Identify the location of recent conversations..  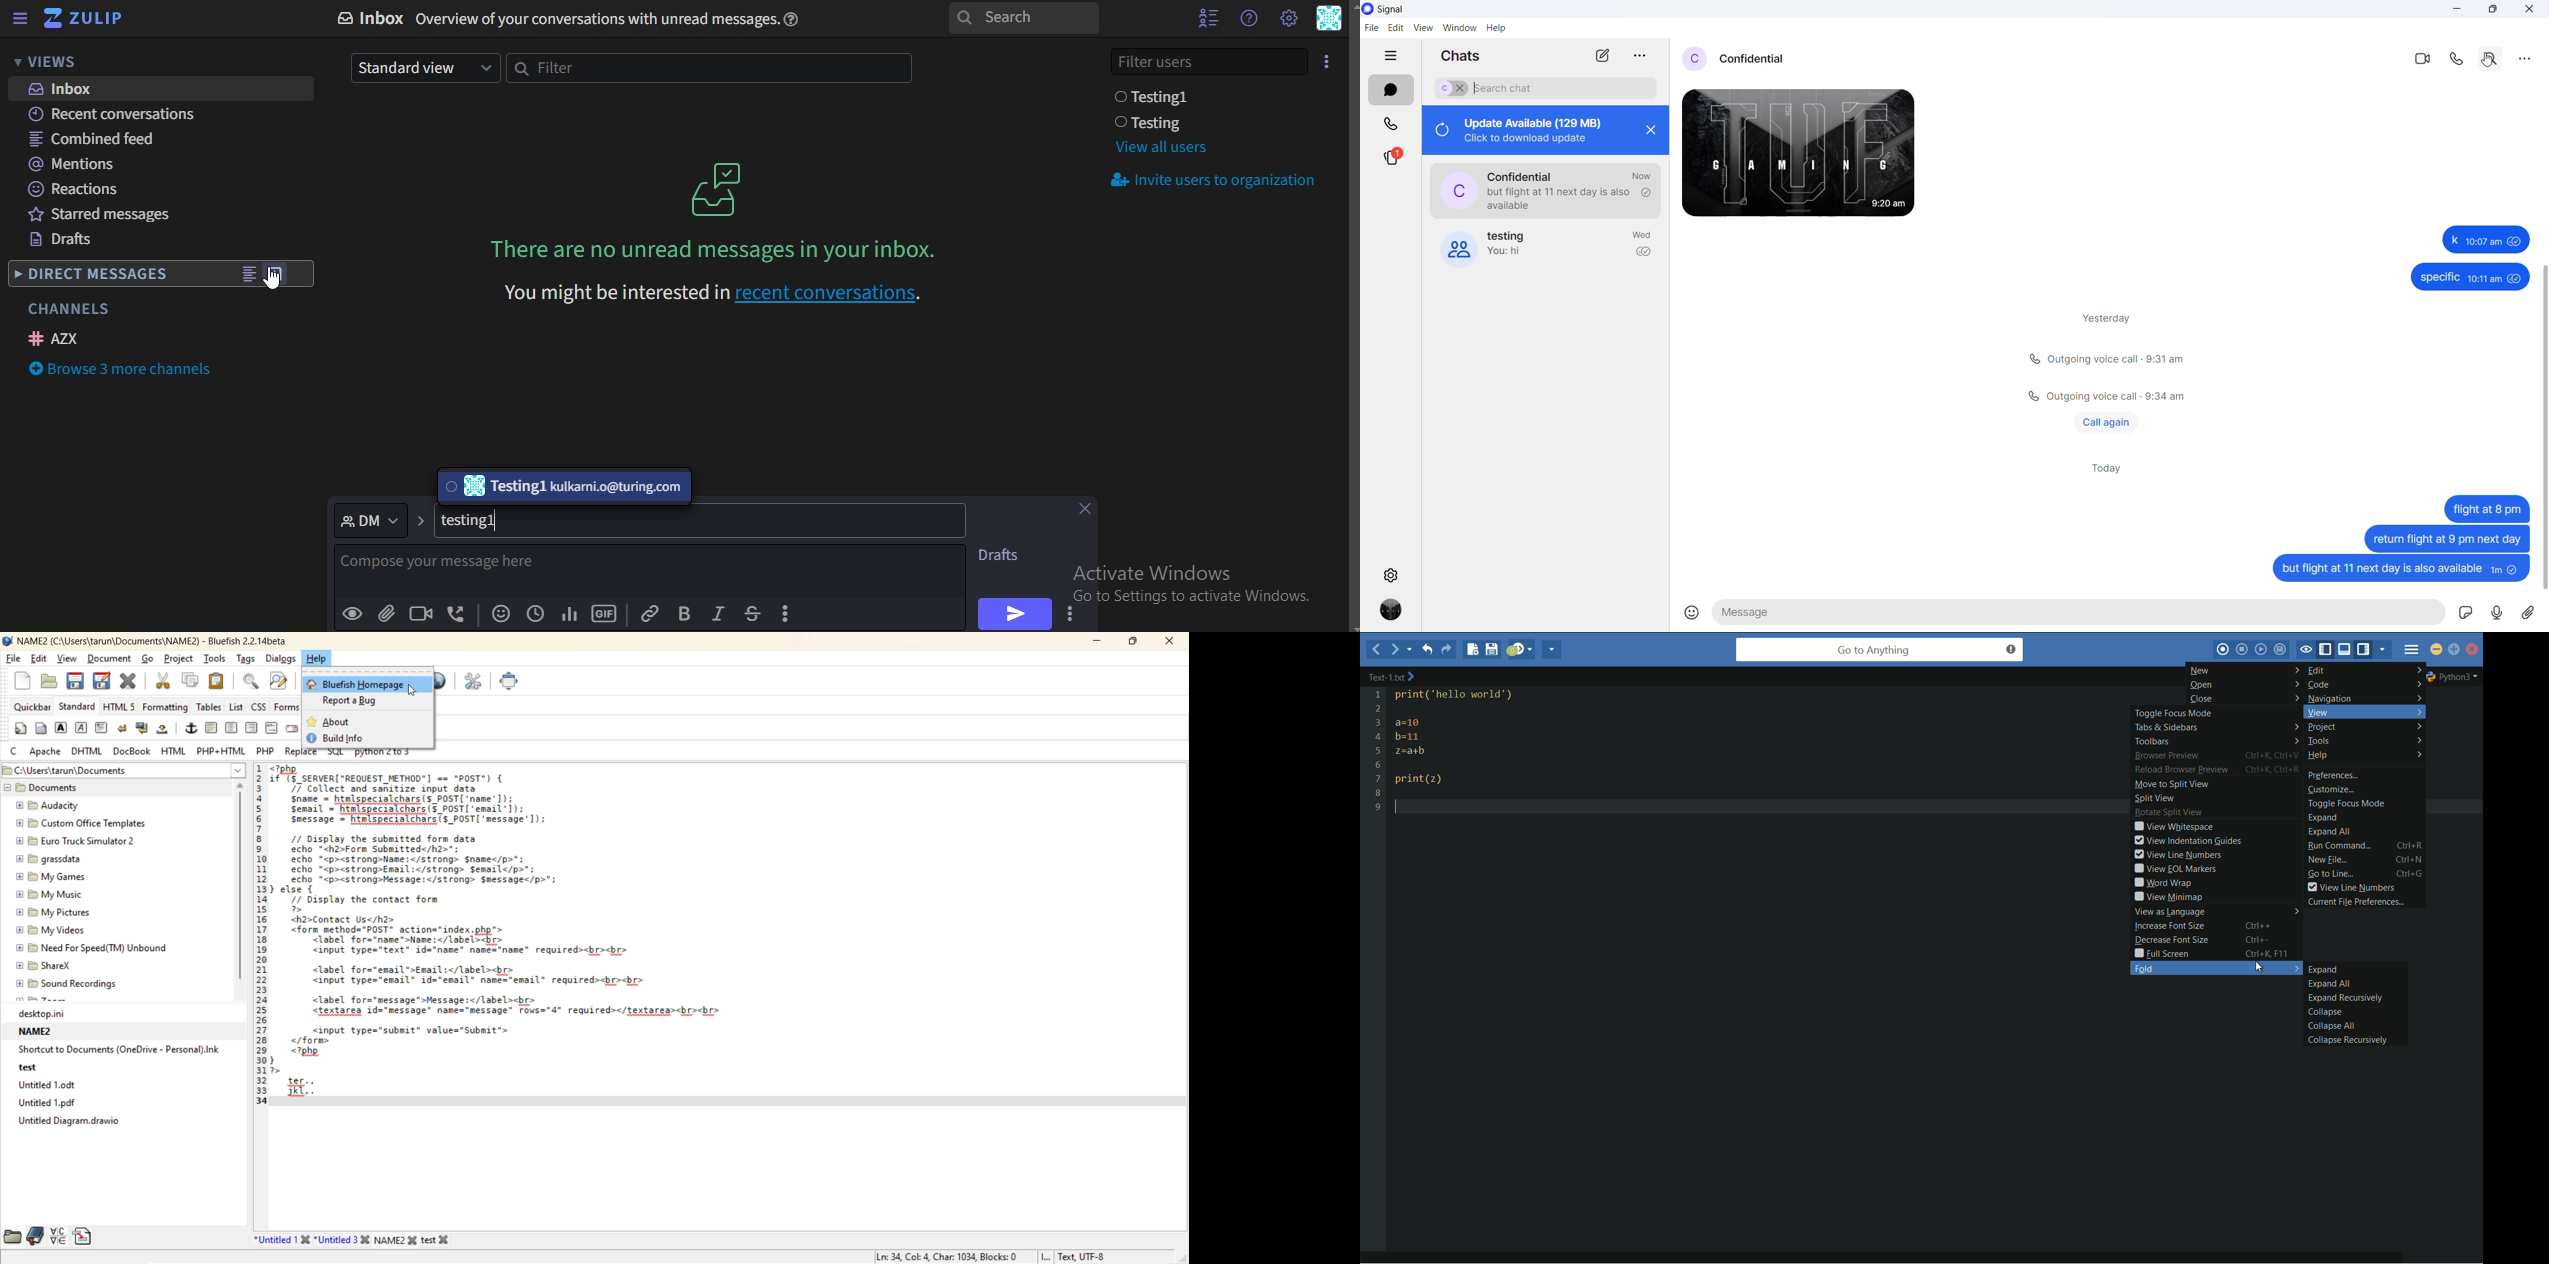
(712, 290).